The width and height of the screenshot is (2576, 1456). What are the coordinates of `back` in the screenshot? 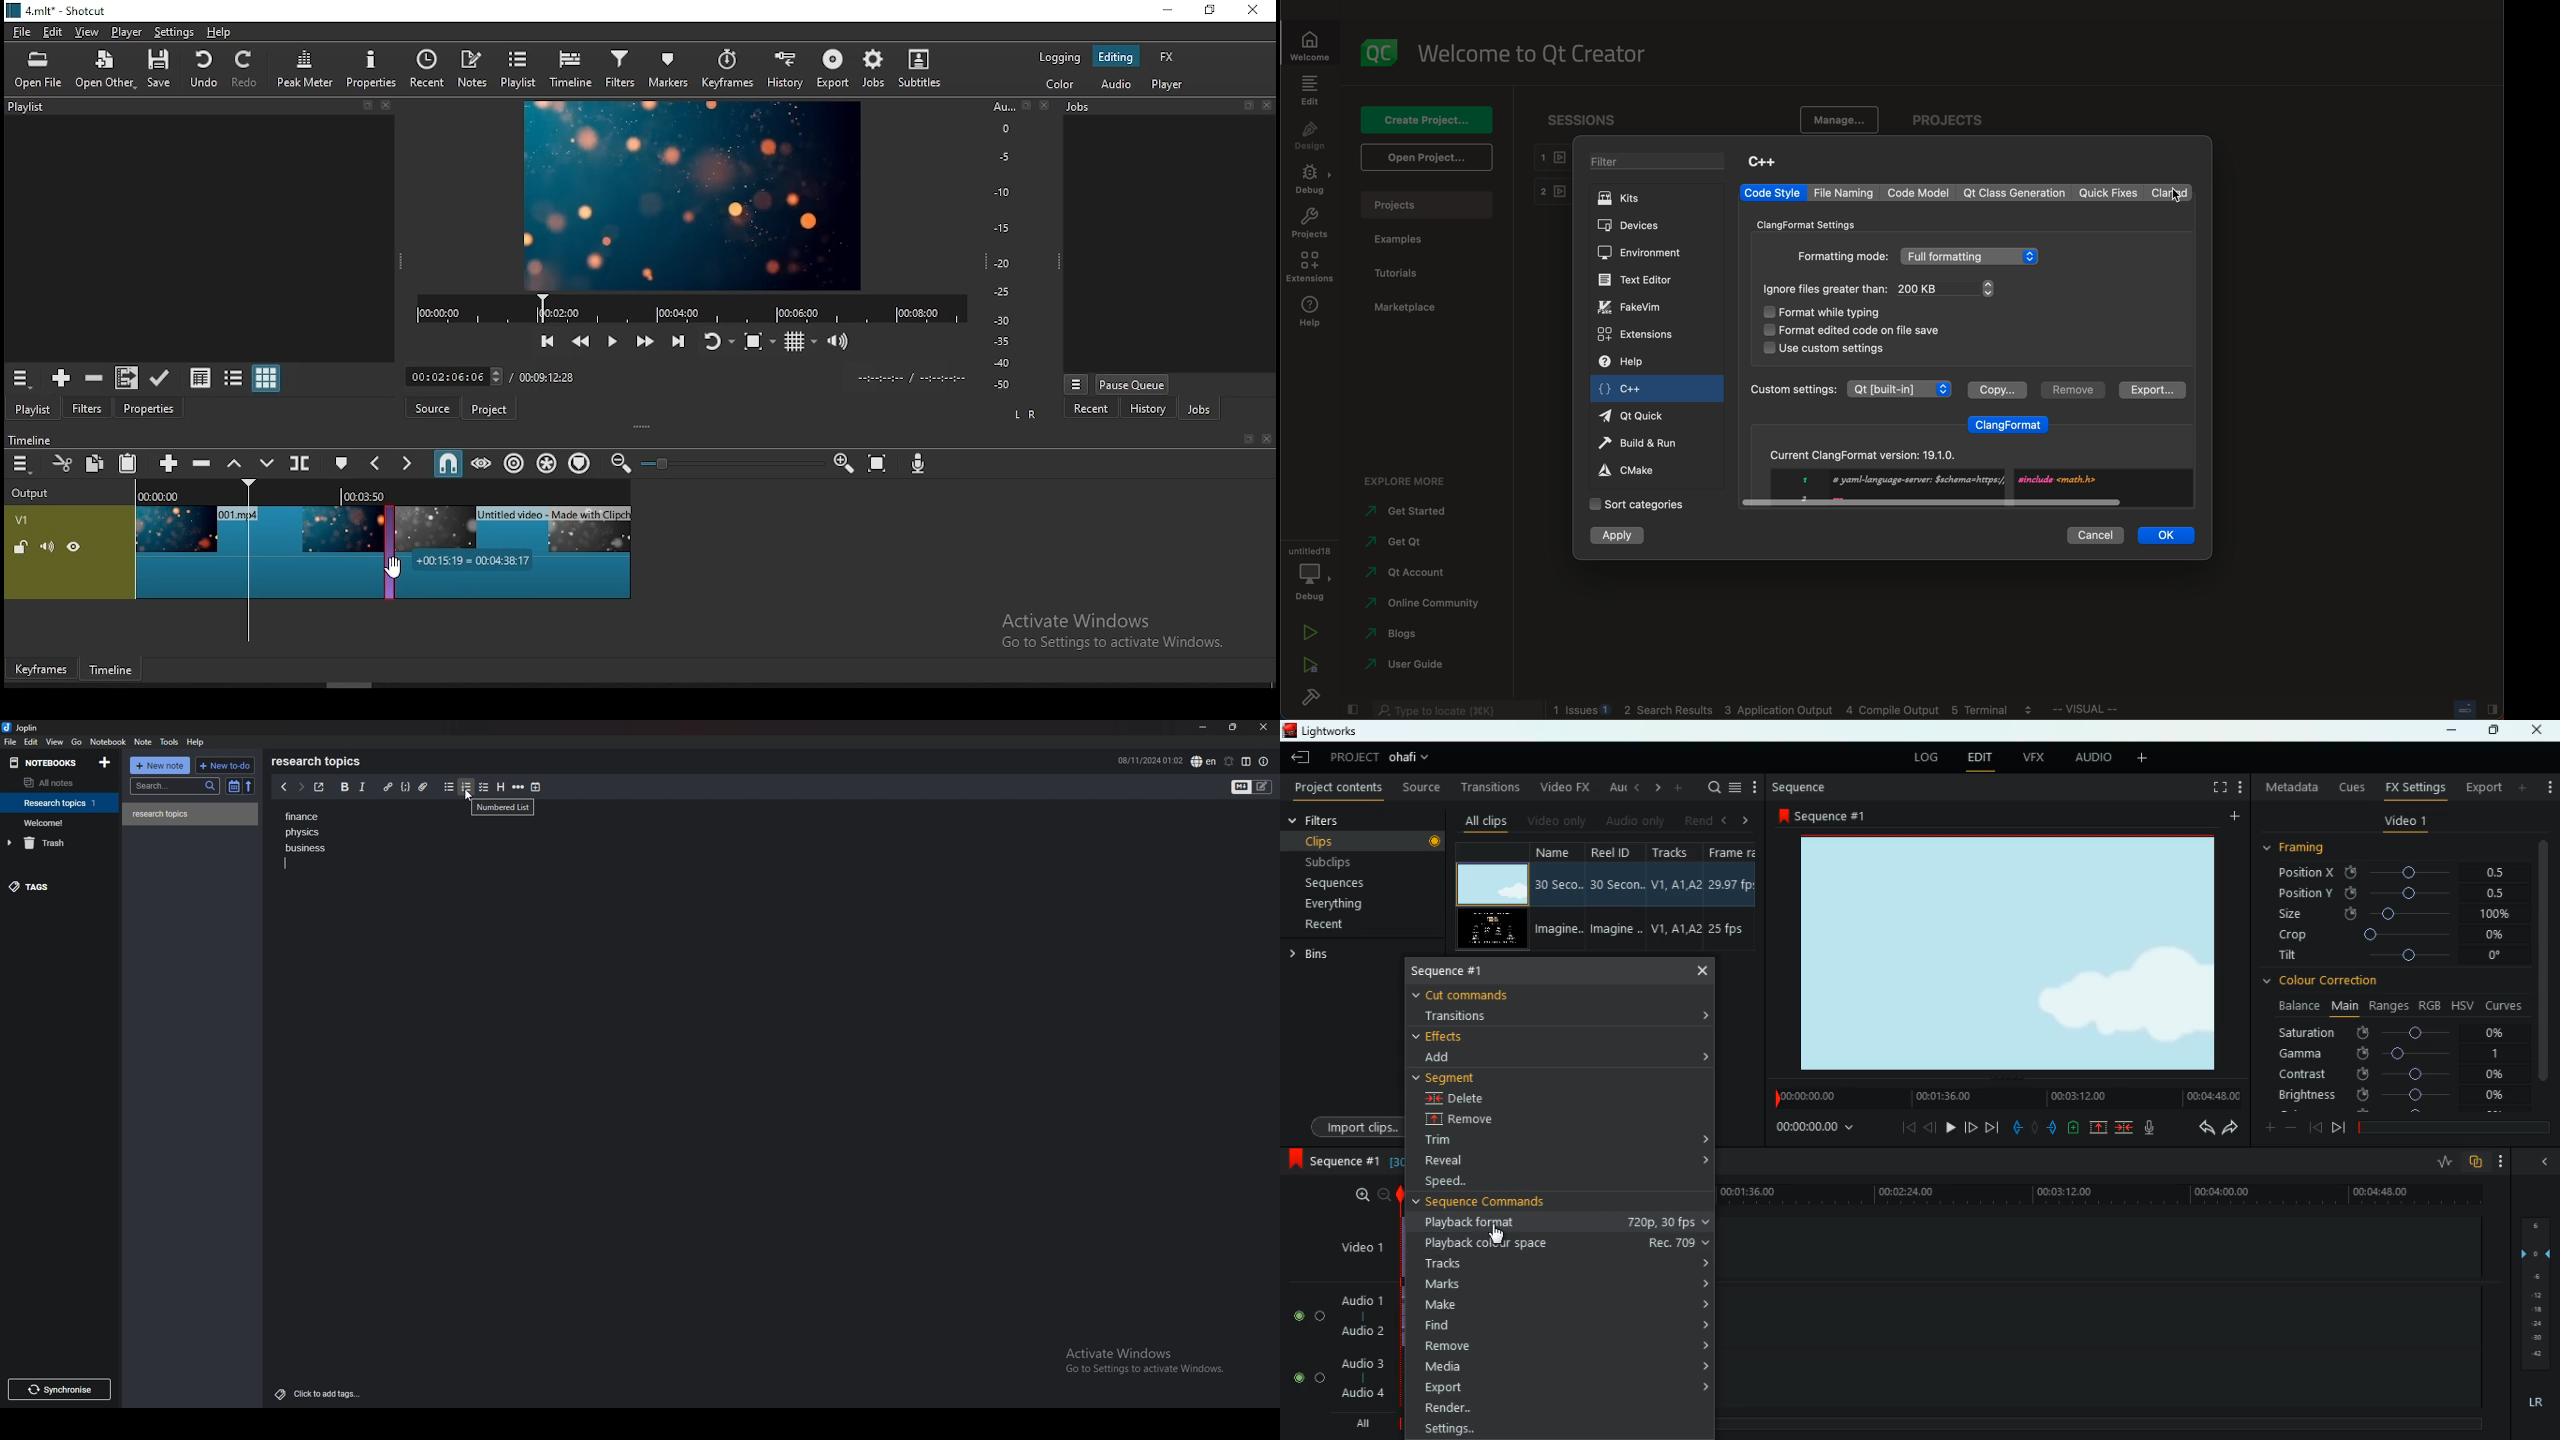 It's located at (1933, 1127).